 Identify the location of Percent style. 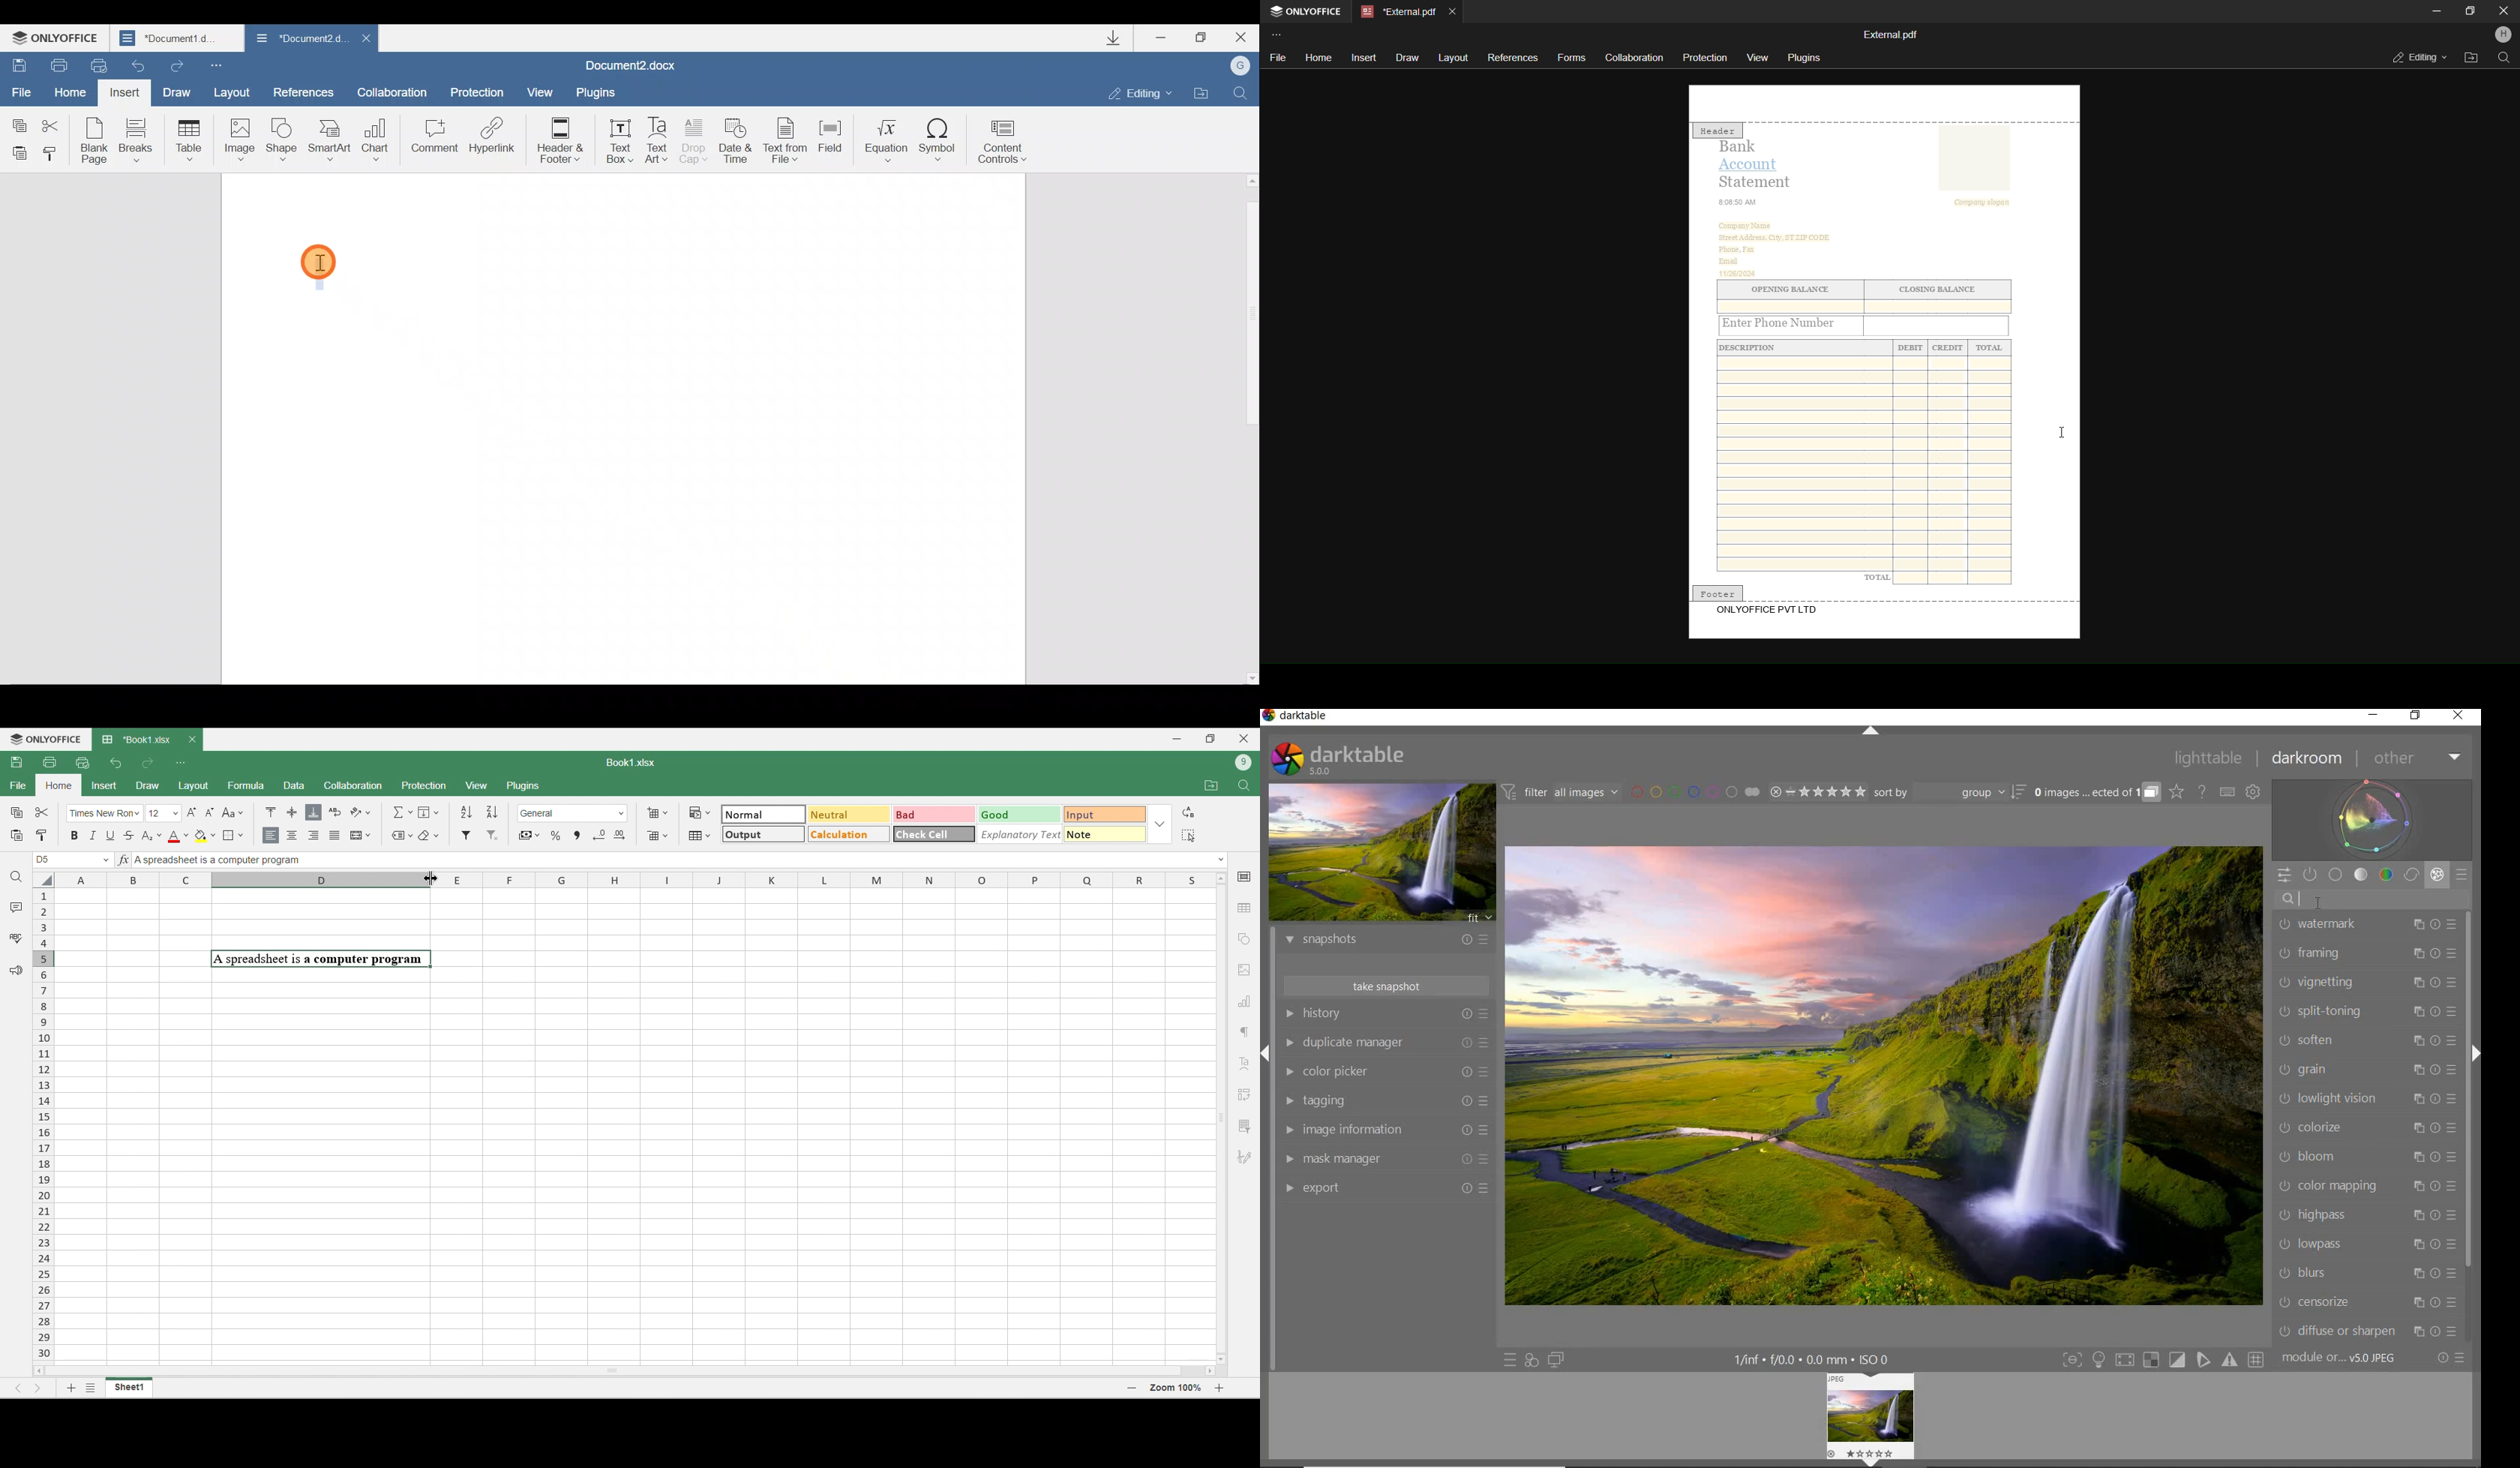
(555, 836).